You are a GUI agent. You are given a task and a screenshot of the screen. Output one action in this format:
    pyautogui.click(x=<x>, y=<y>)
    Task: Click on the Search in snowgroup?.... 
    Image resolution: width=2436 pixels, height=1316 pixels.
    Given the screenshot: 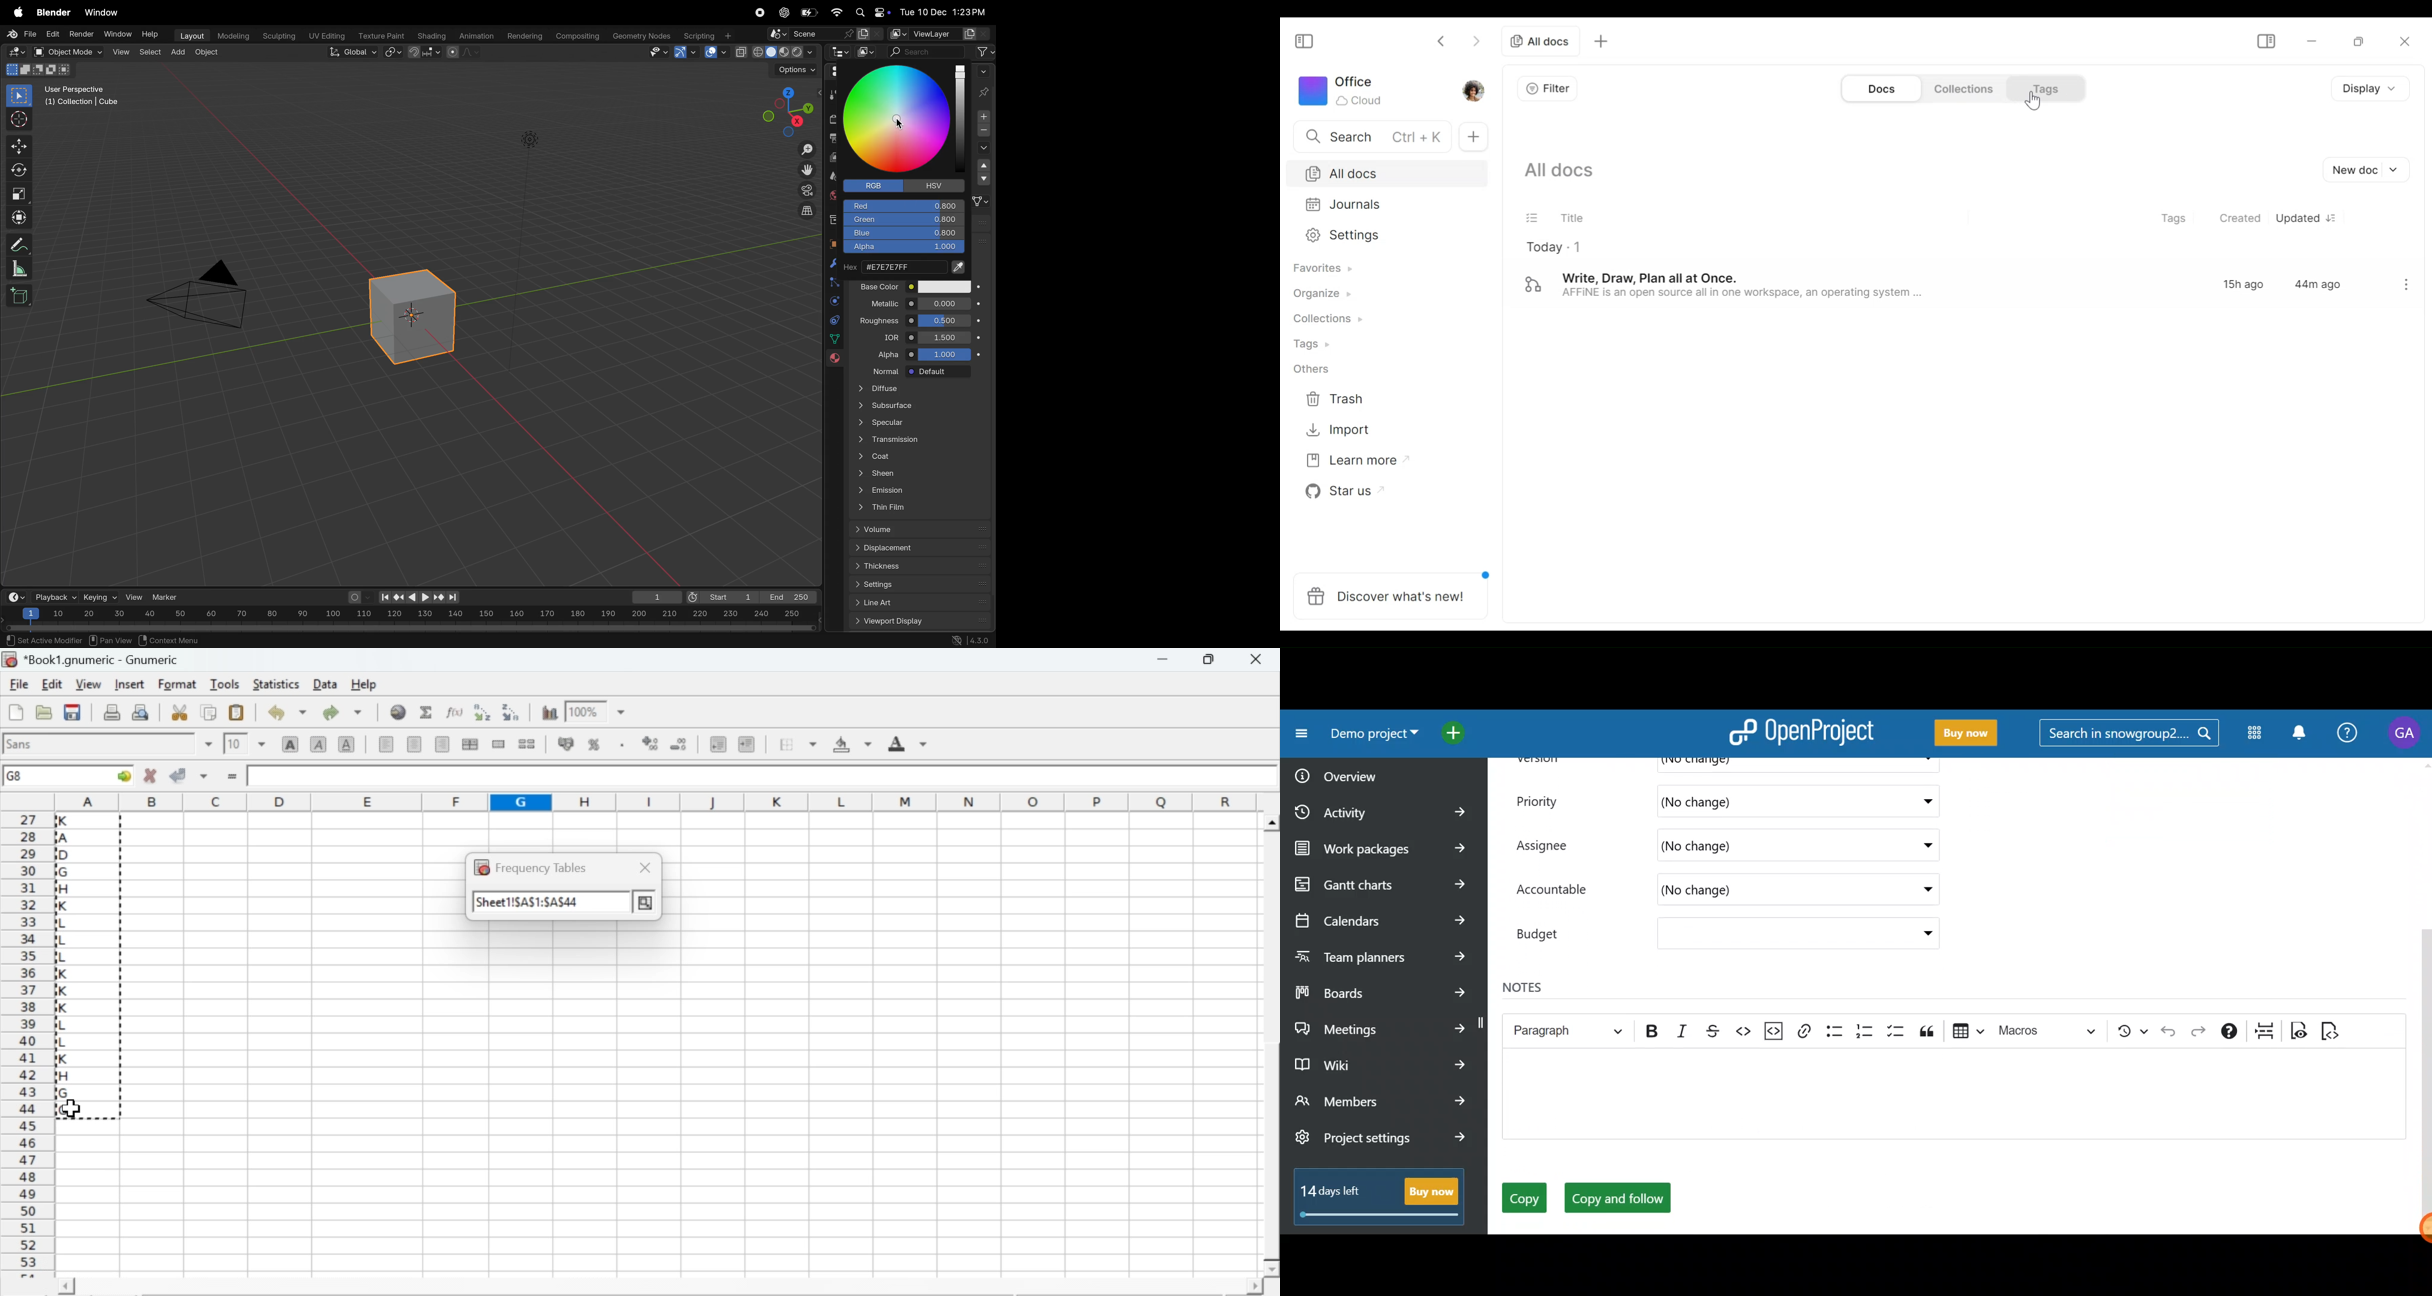 What is the action you would take?
    pyautogui.click(x=2132, y=734)
    